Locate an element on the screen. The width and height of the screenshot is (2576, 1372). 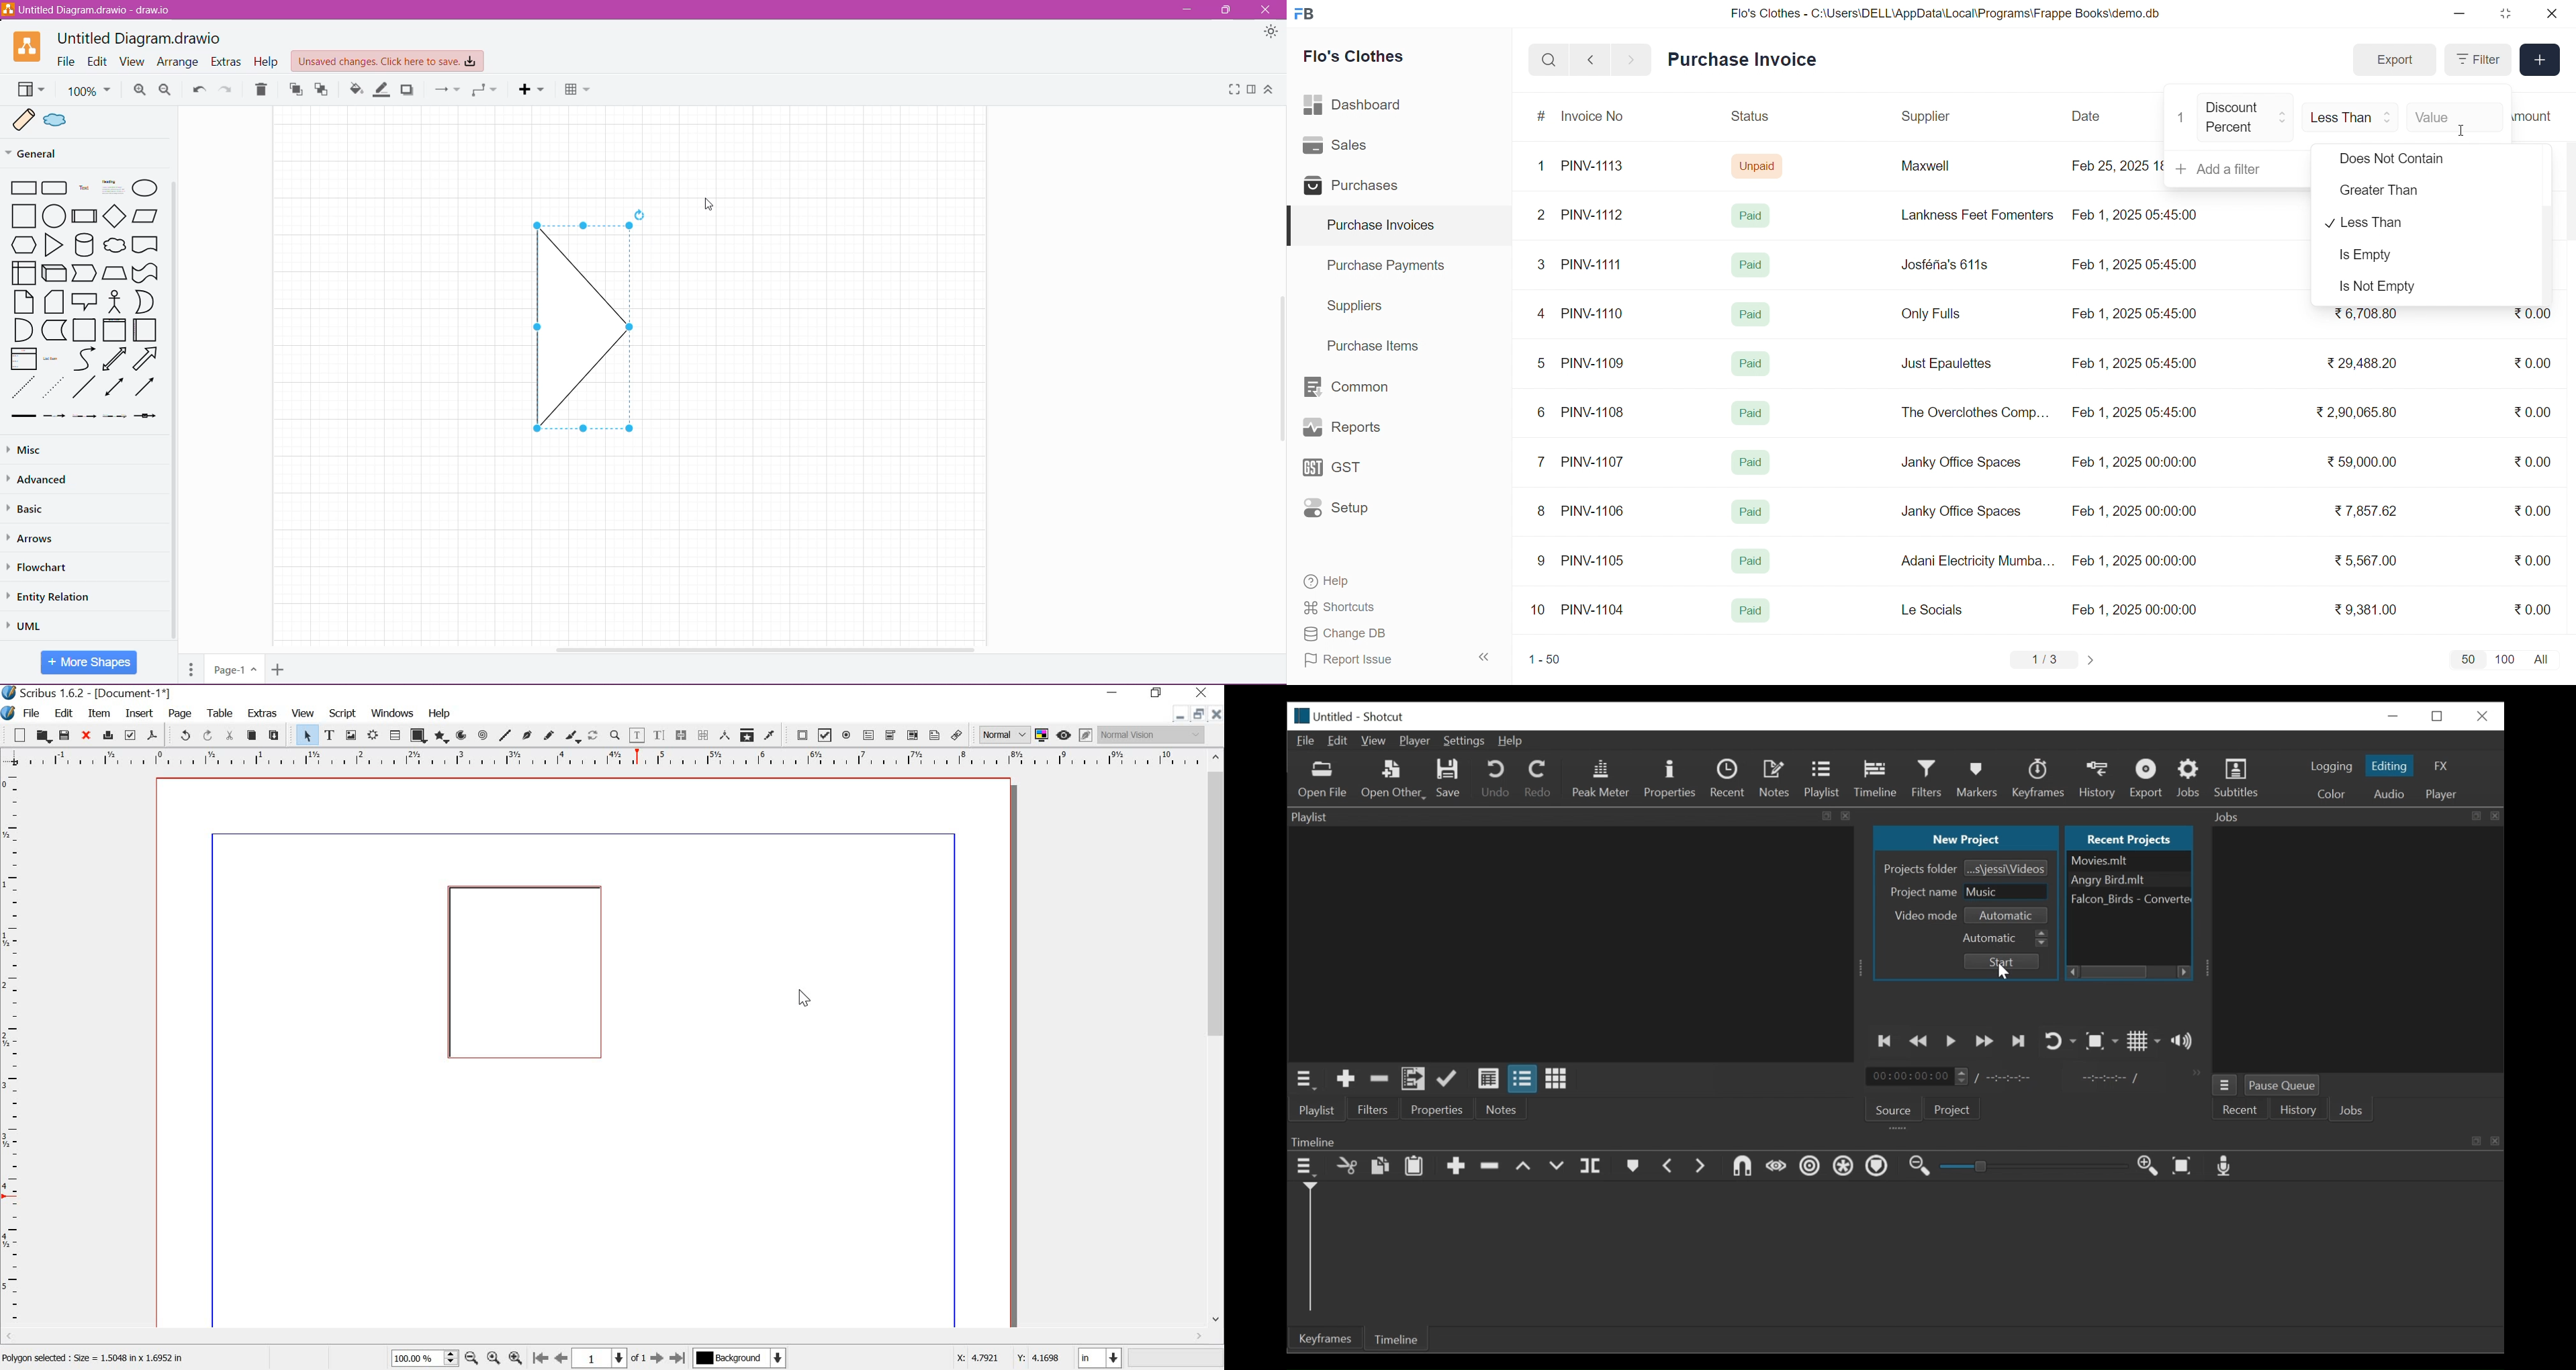
Record audio is located at coordinates (2225, 1164).